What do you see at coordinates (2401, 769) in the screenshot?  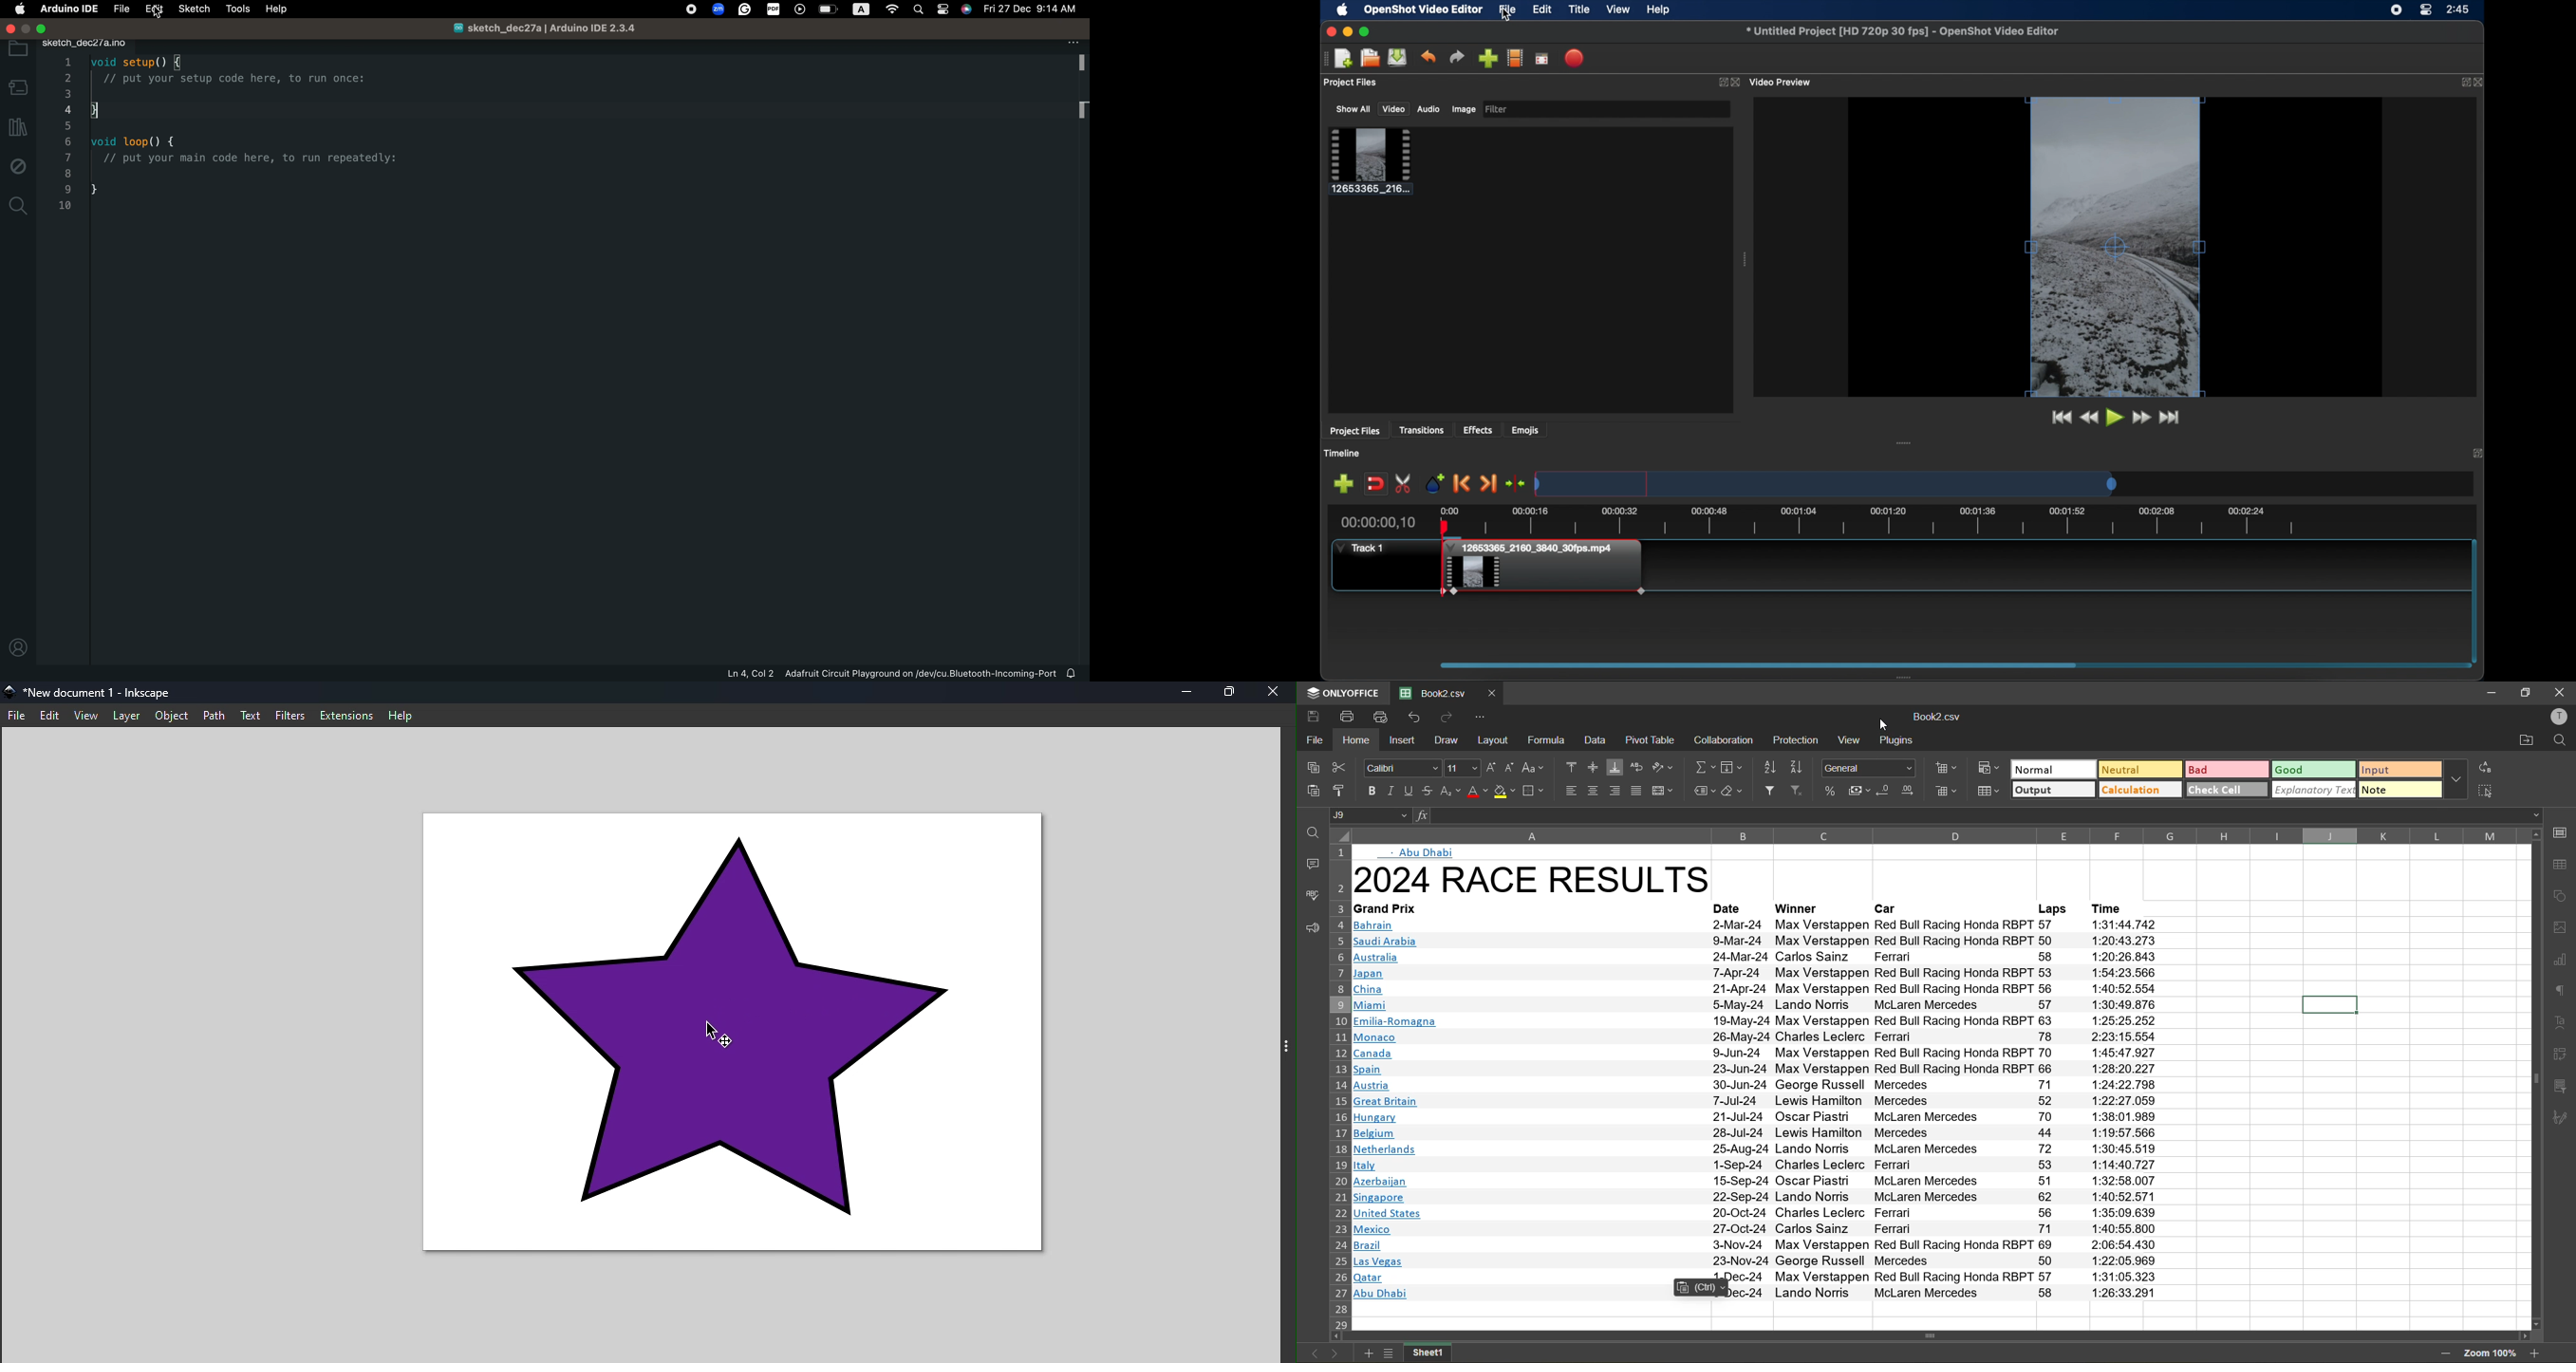 I see `input` at bounding box center [2401, 769].